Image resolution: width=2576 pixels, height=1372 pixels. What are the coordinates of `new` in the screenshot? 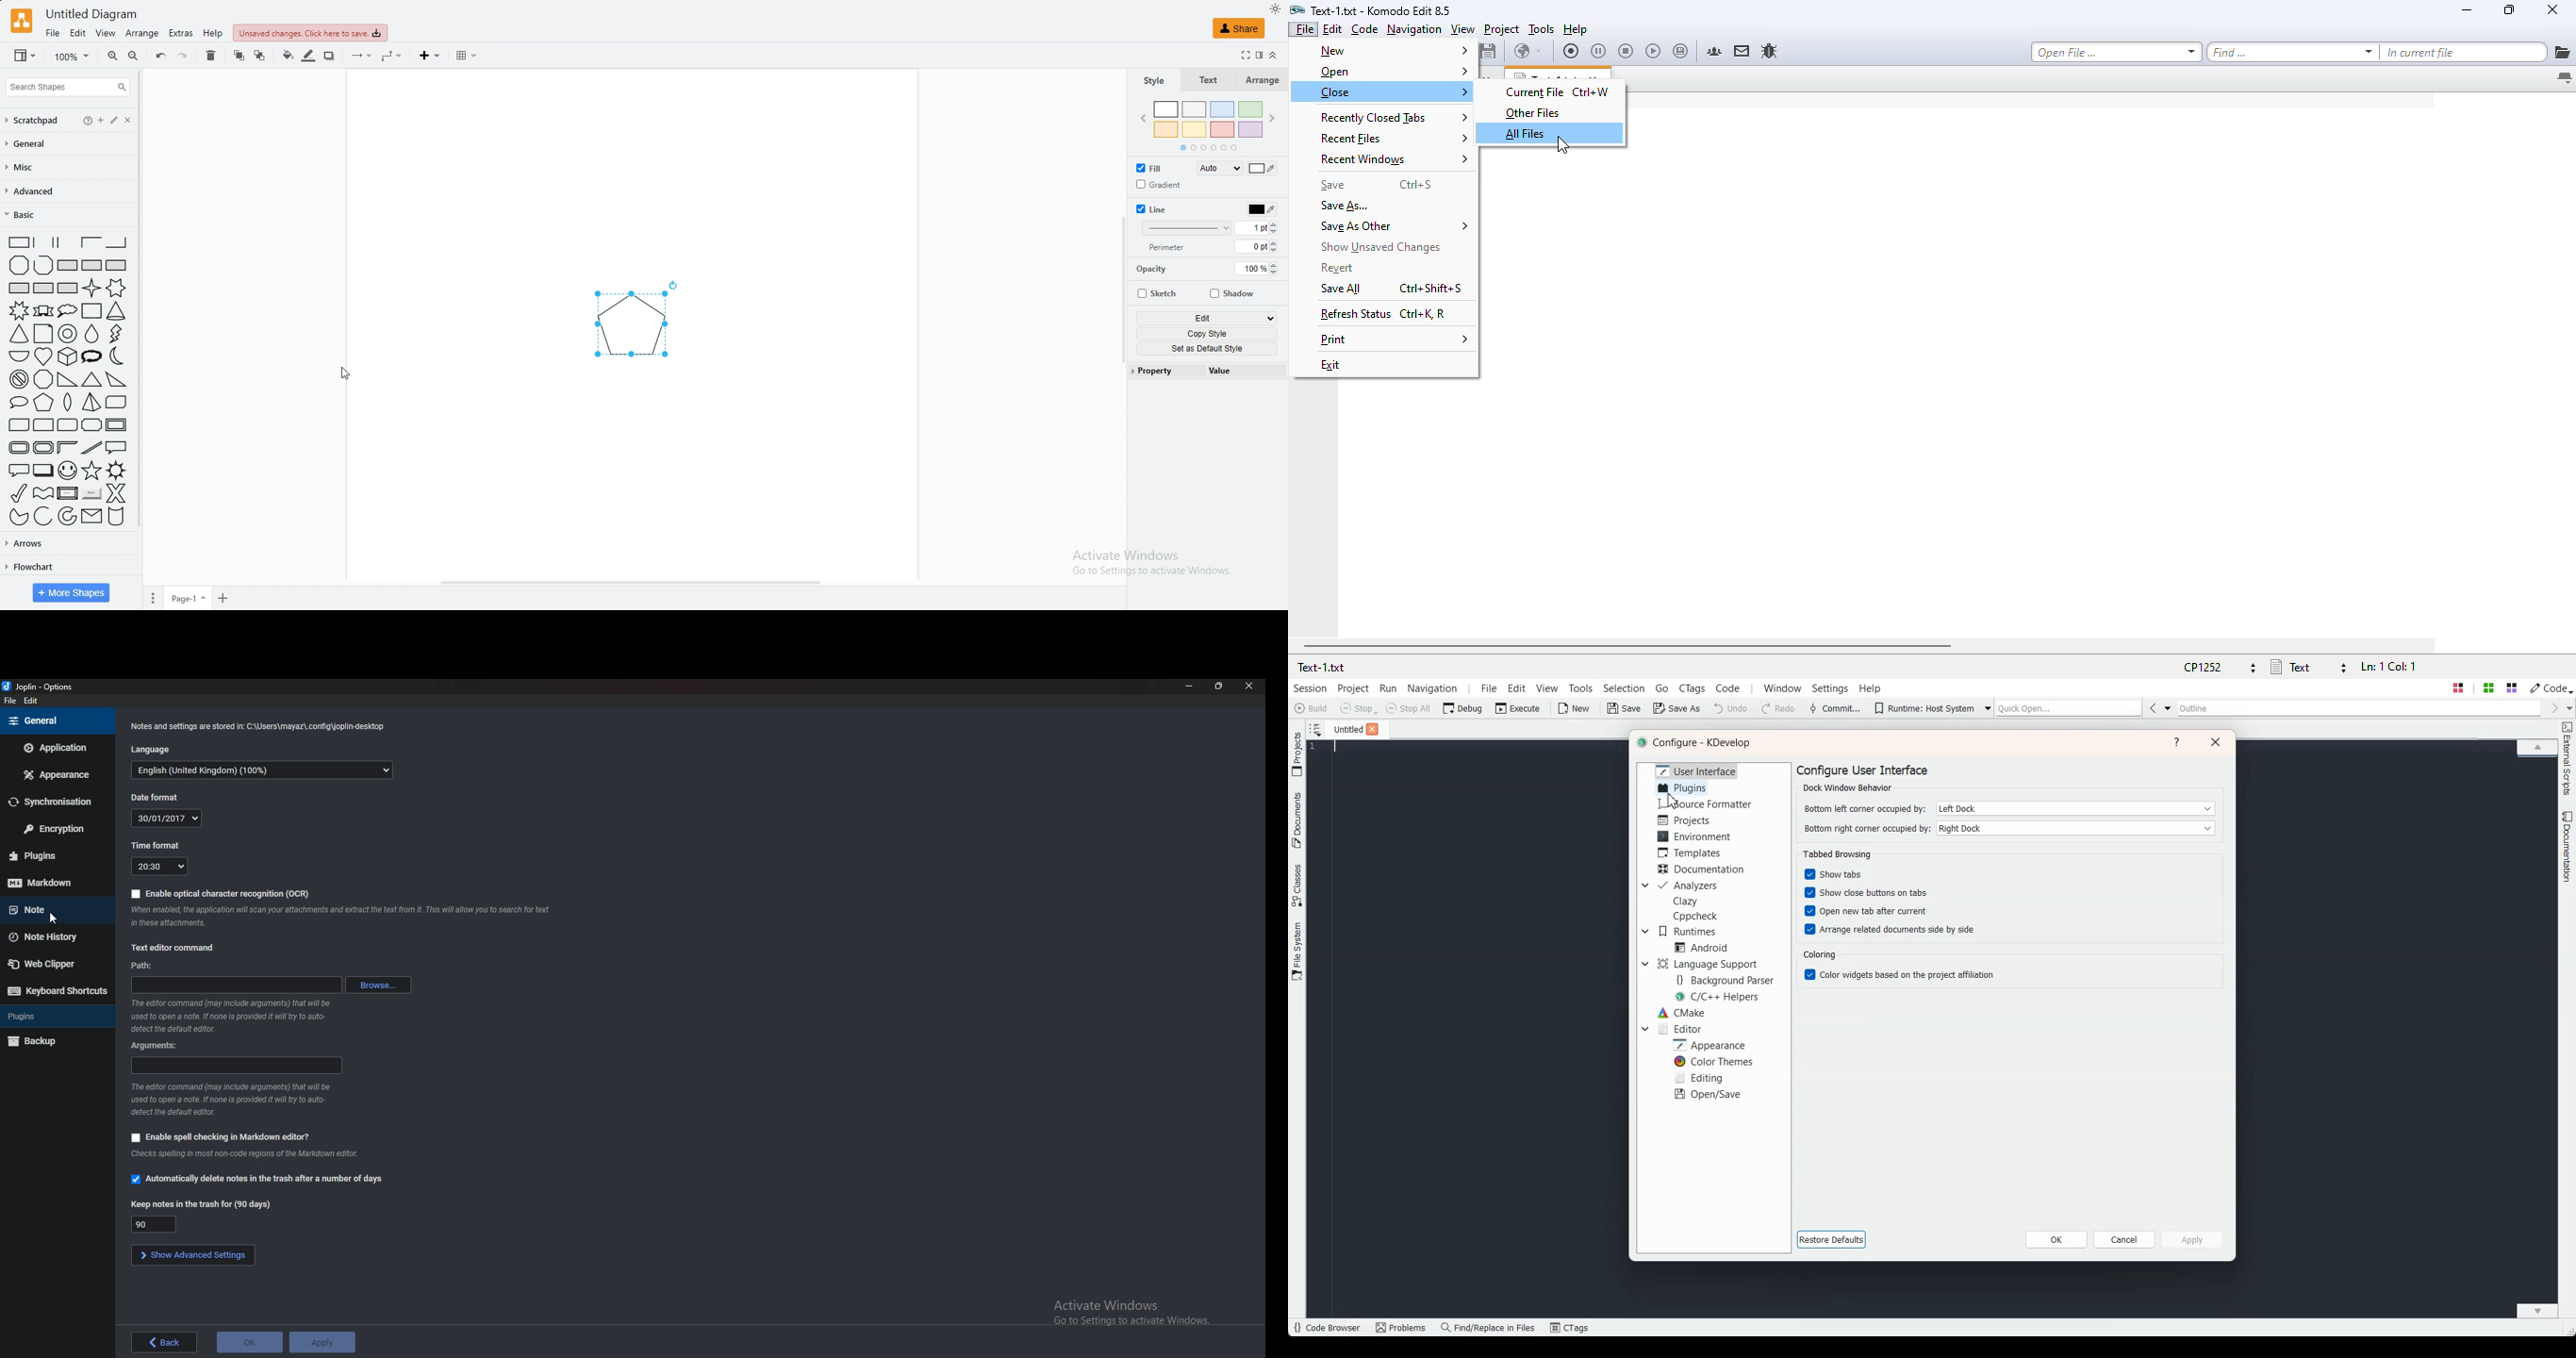 It's located at (1394, 50).